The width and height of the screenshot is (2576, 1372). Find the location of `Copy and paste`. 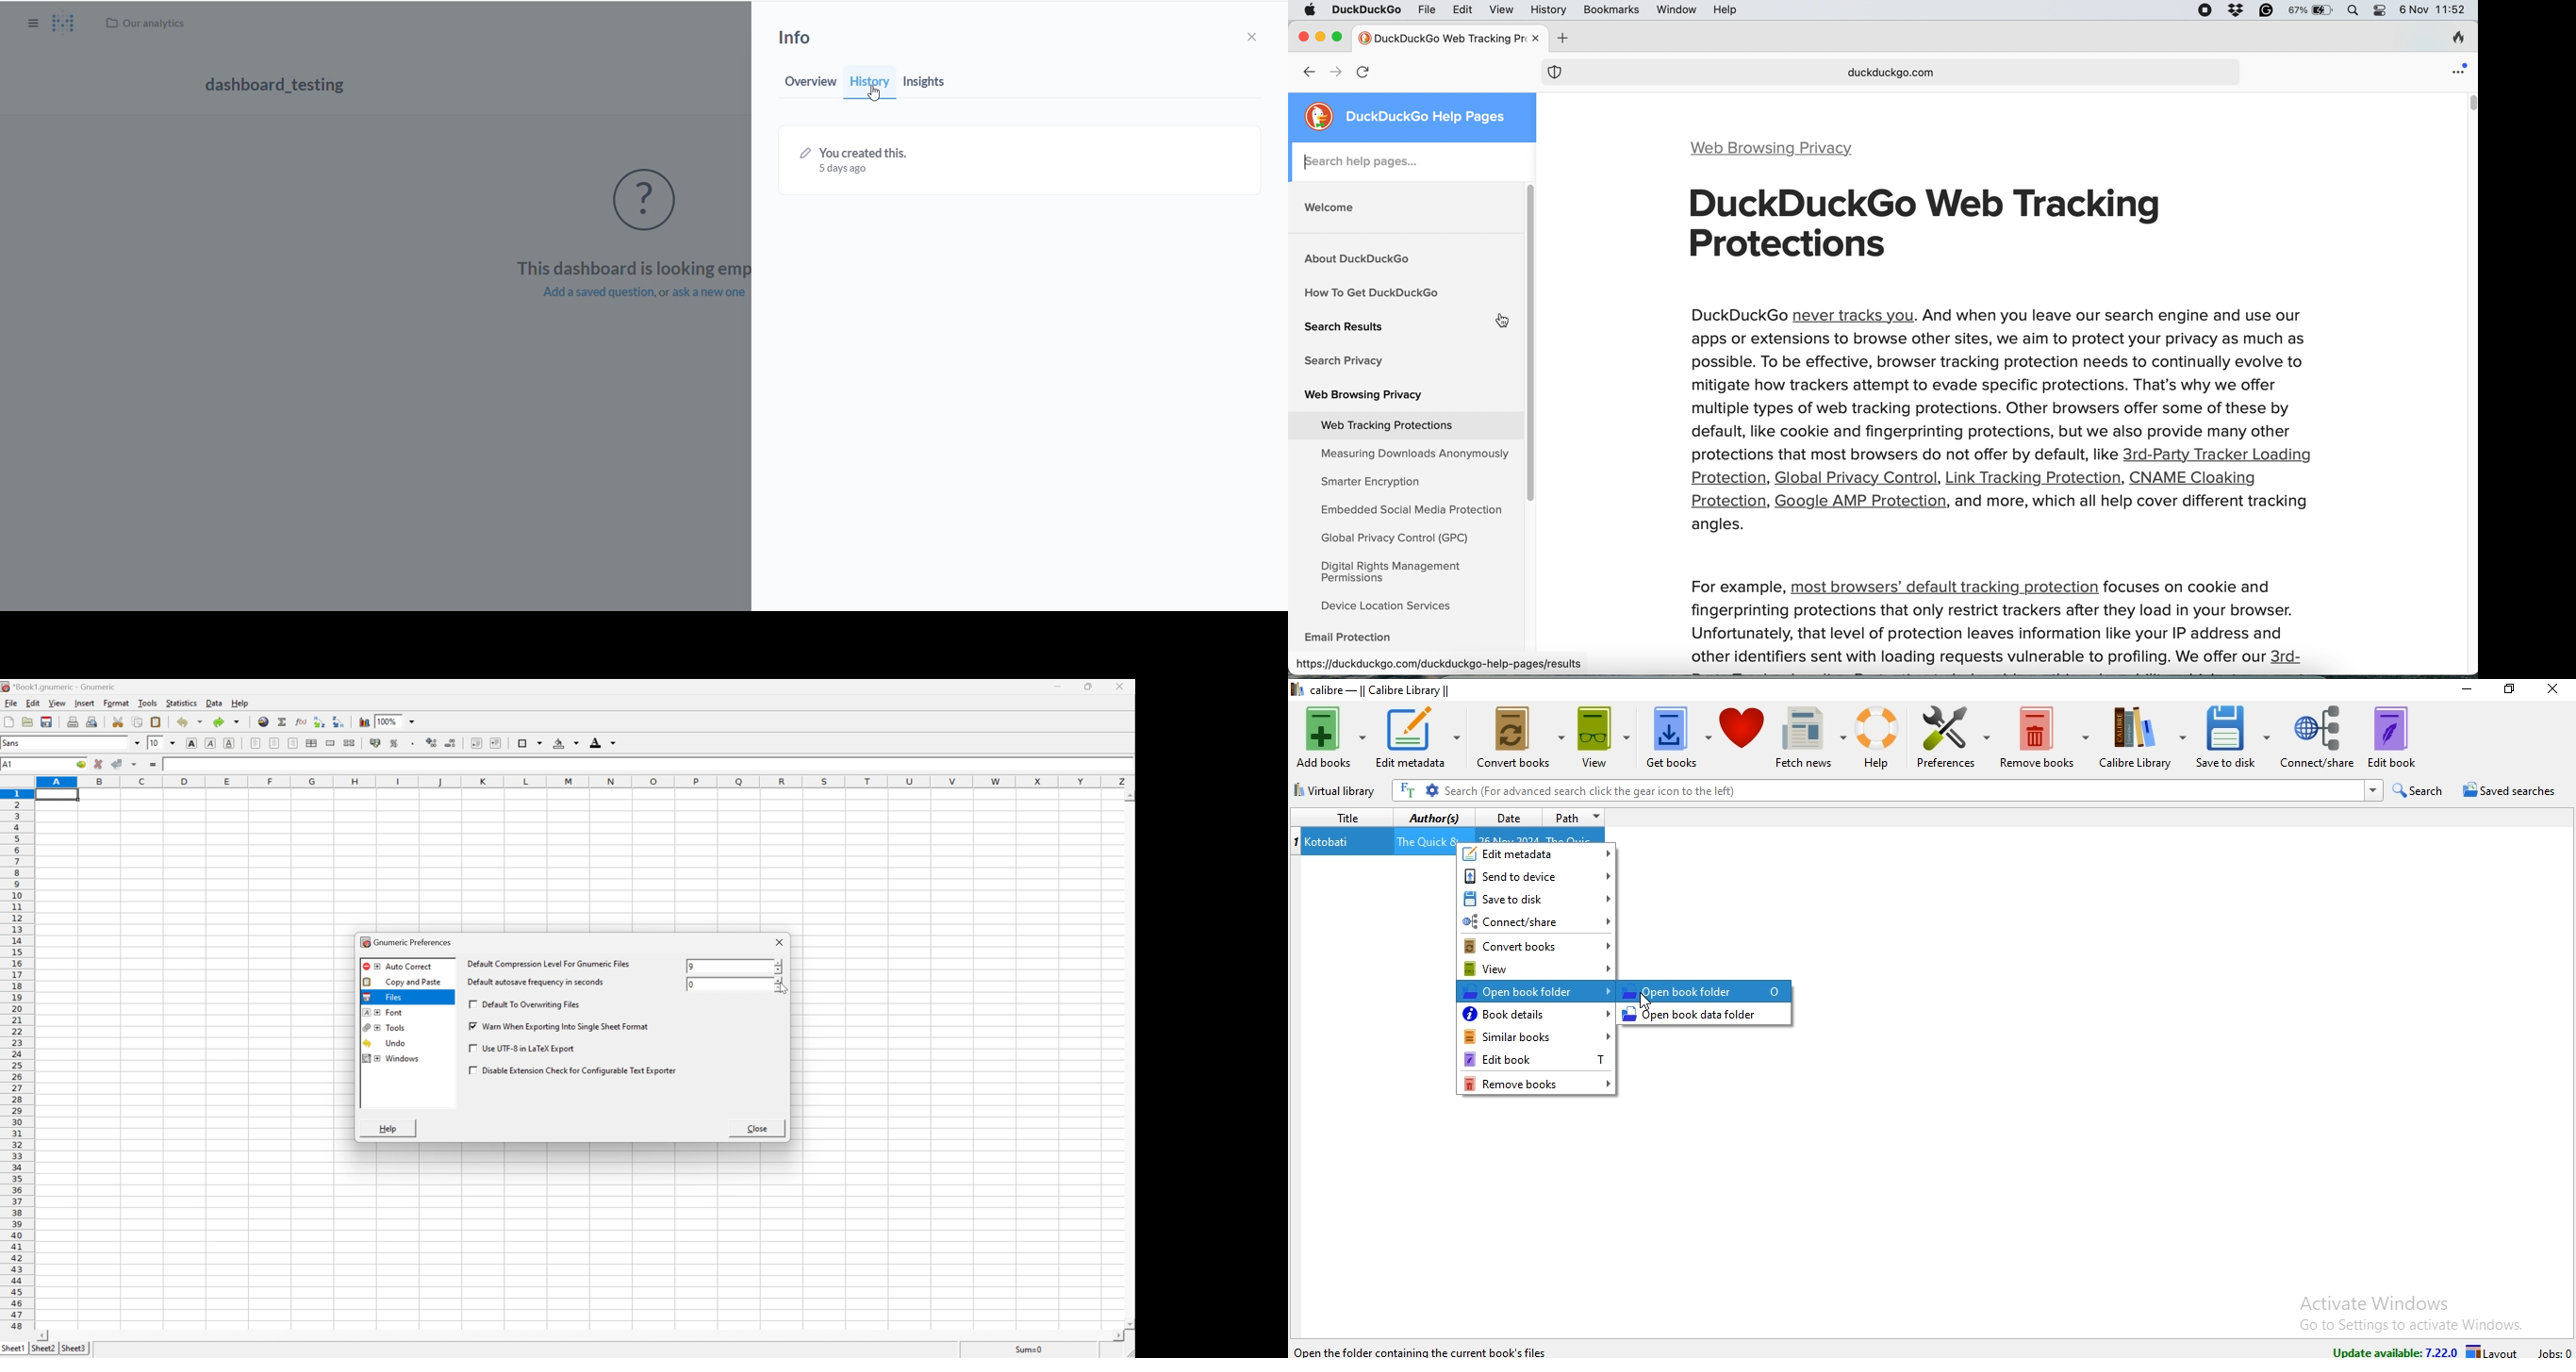

Copy and paste is located at coordinates (408, 981).